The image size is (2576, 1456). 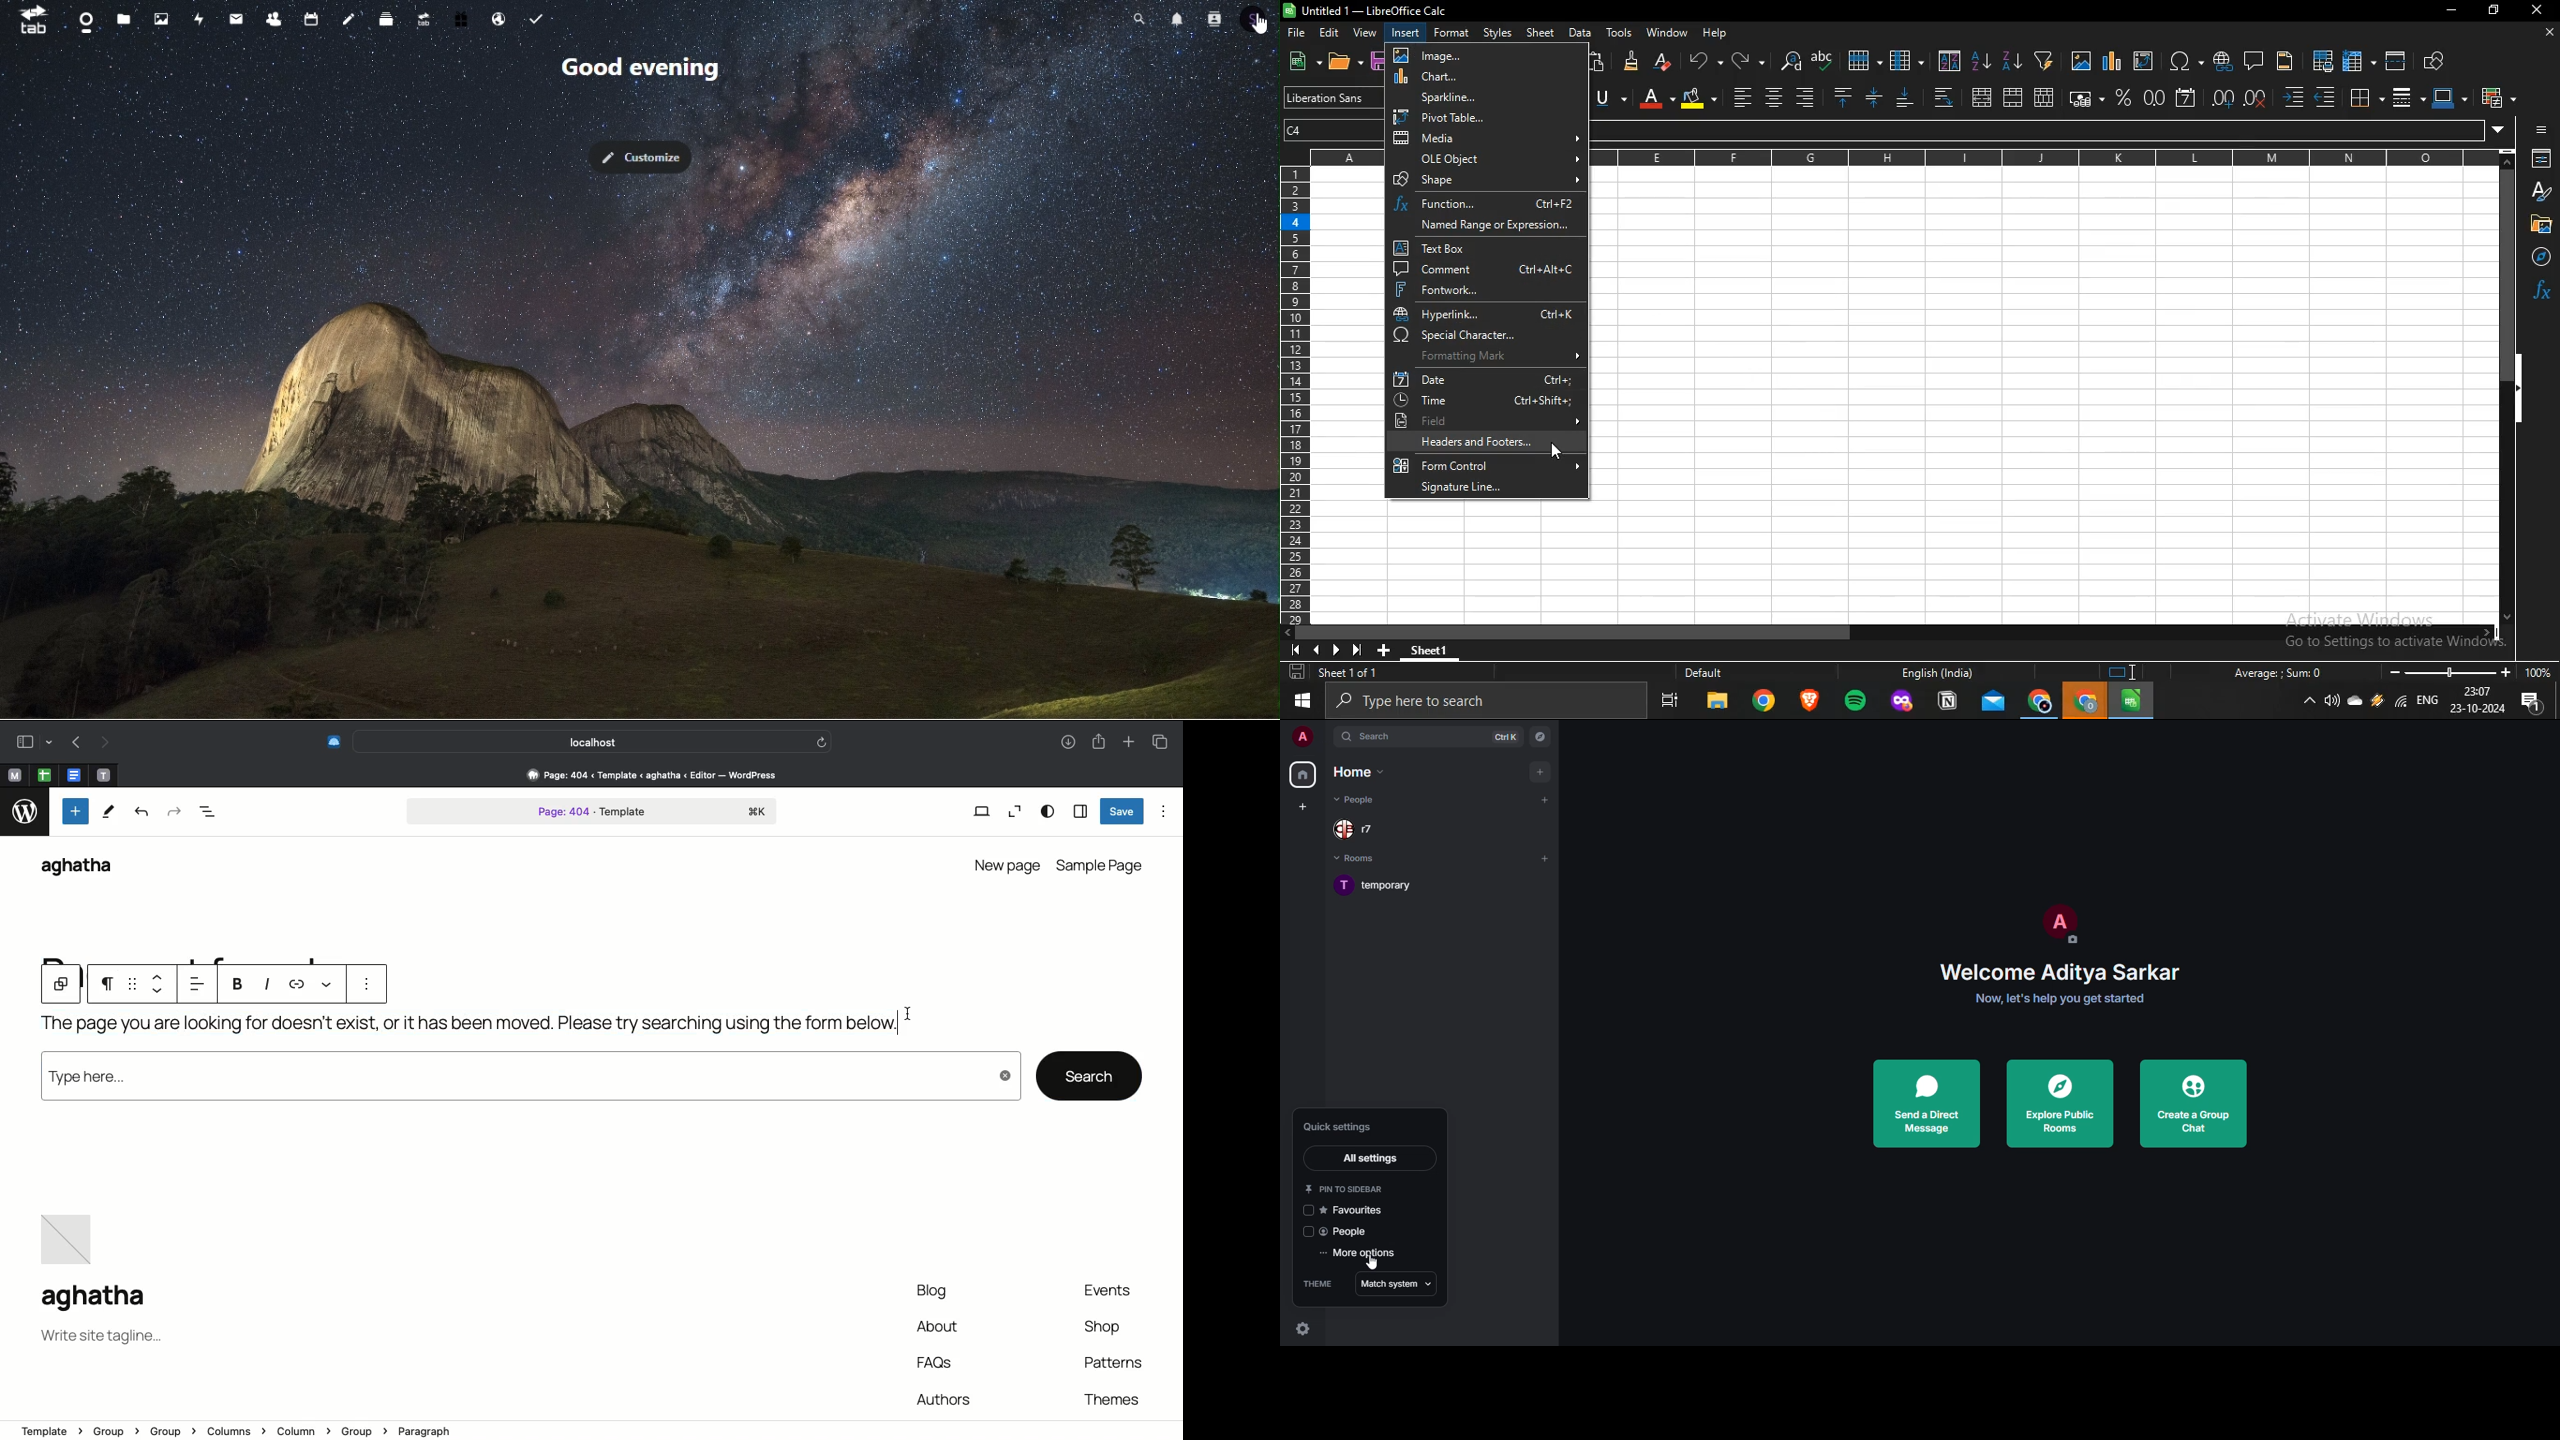 What do you see at coordinates (1068, 744) in the screenshot?
I see `Downlaods` at bounding box center [1068, 744].